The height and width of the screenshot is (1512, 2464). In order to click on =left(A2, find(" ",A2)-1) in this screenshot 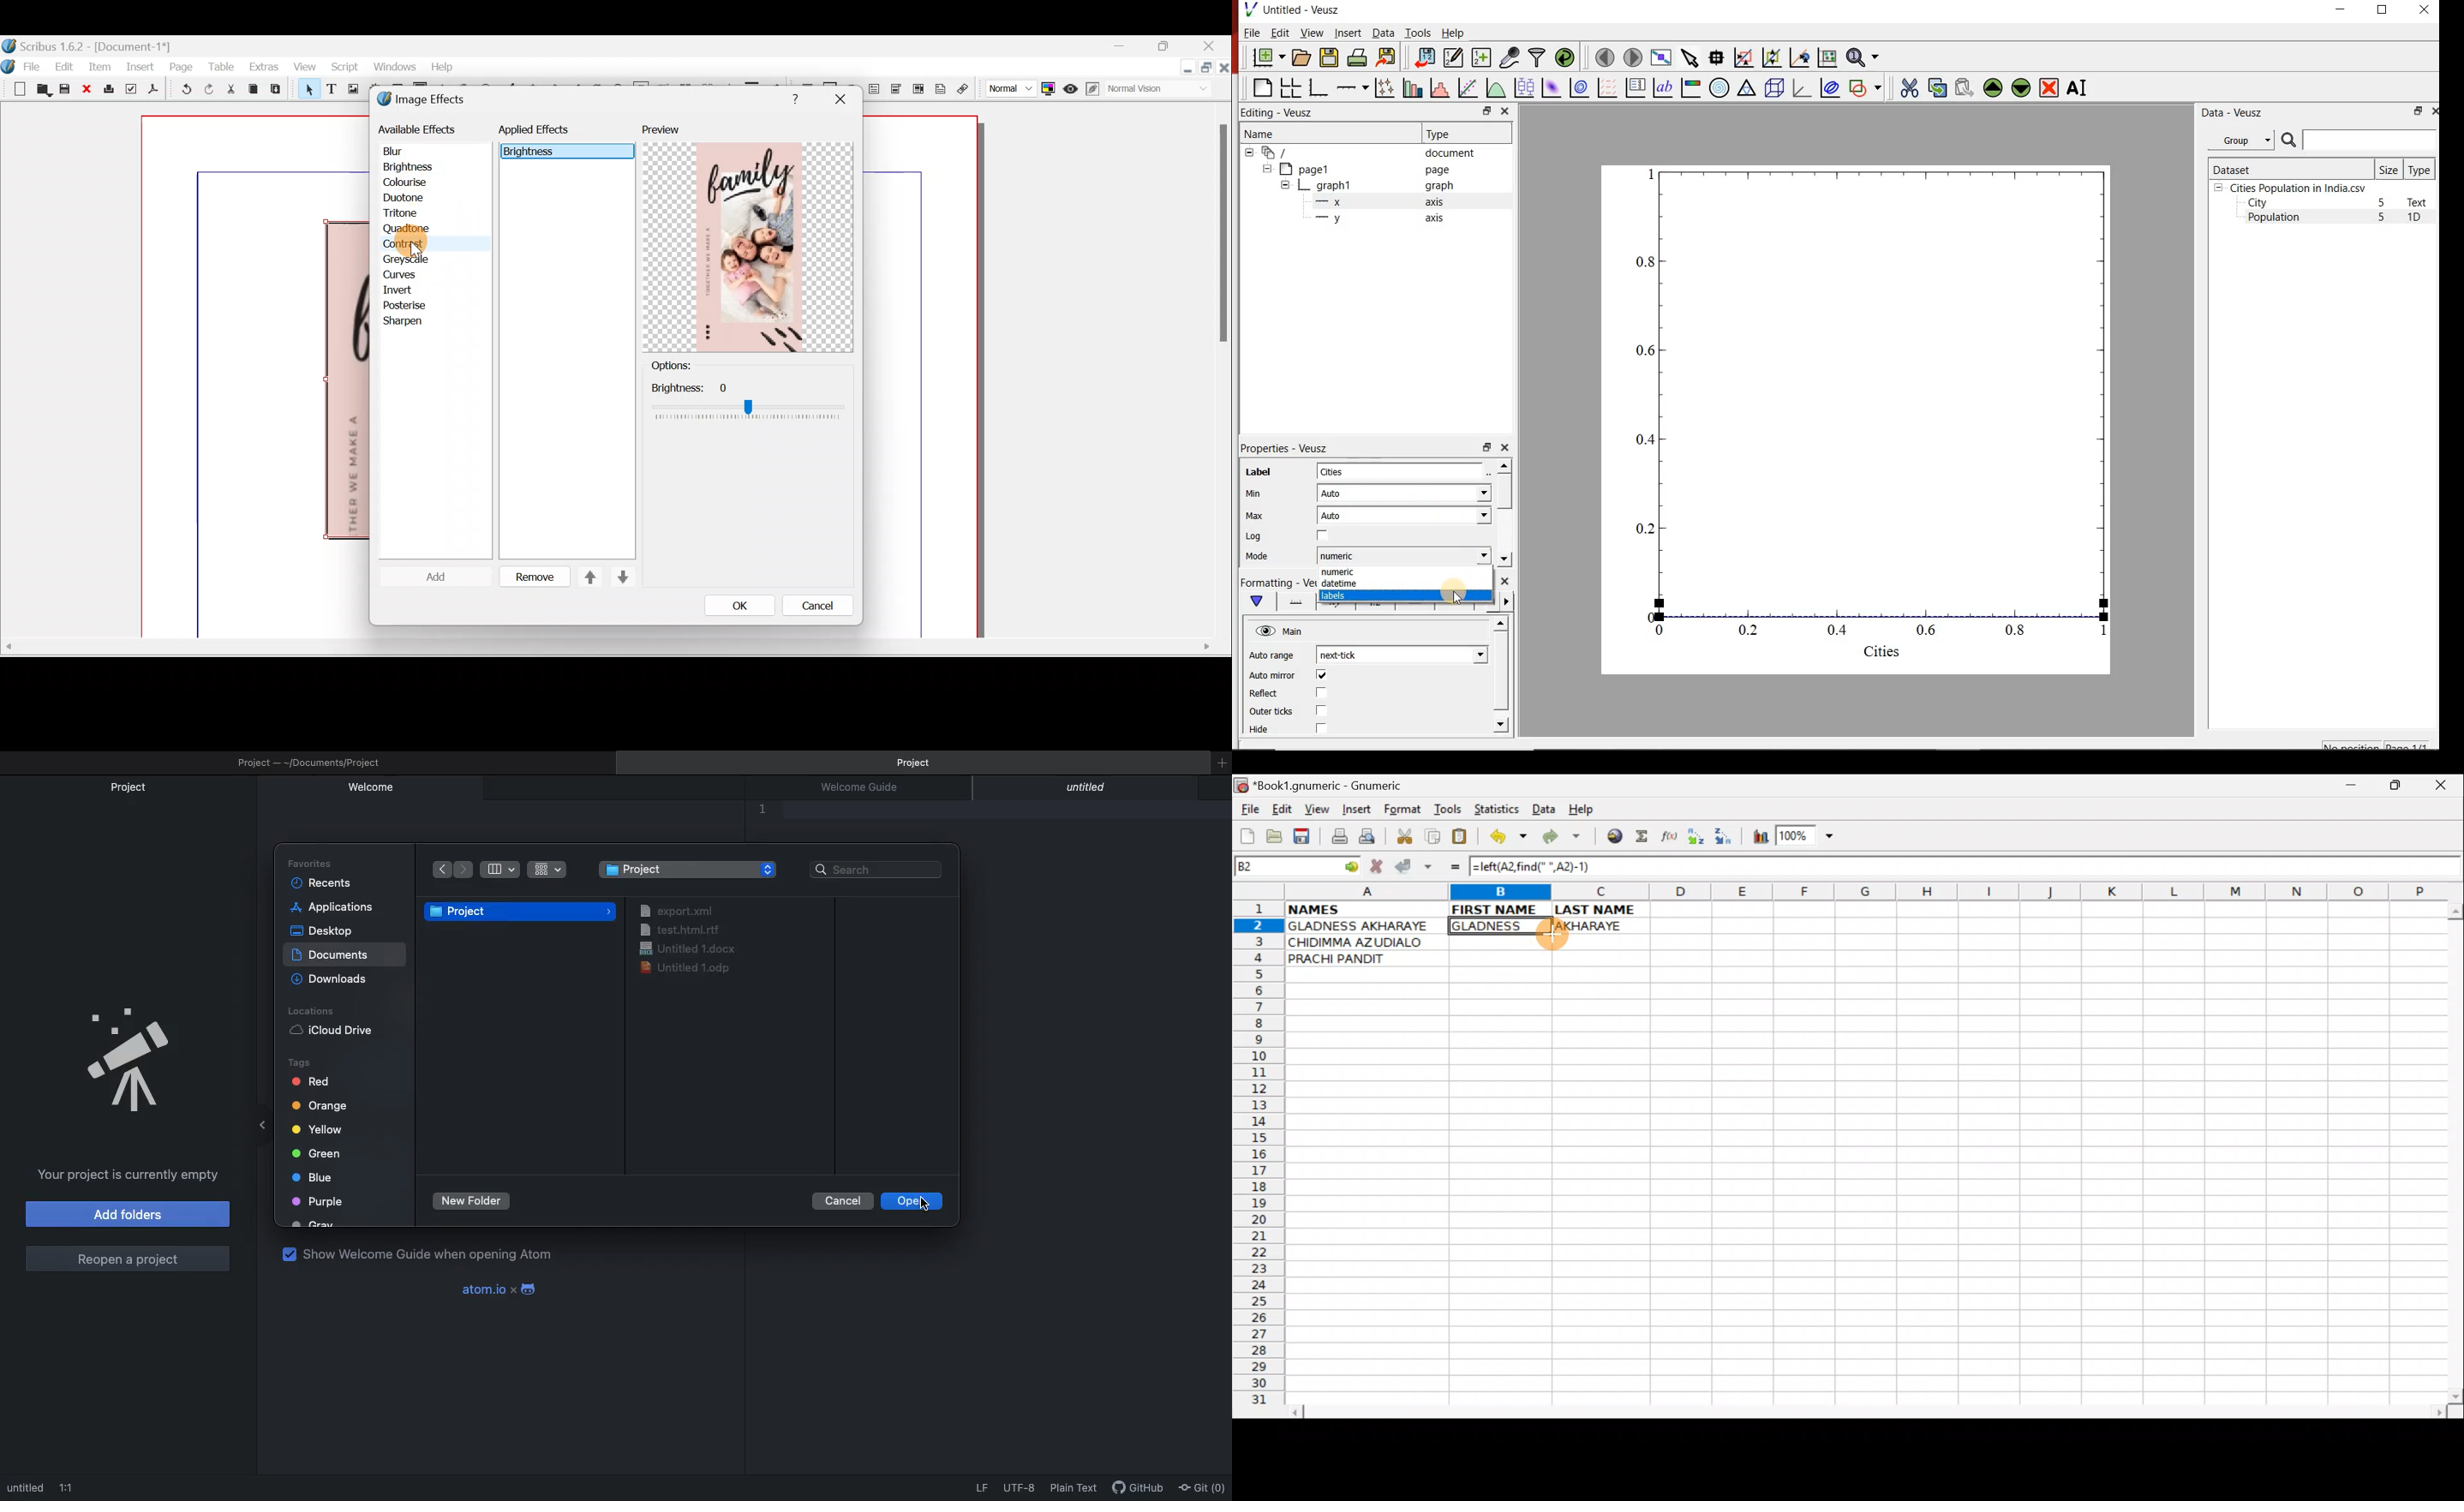, I will do `click(1537, 869)`.